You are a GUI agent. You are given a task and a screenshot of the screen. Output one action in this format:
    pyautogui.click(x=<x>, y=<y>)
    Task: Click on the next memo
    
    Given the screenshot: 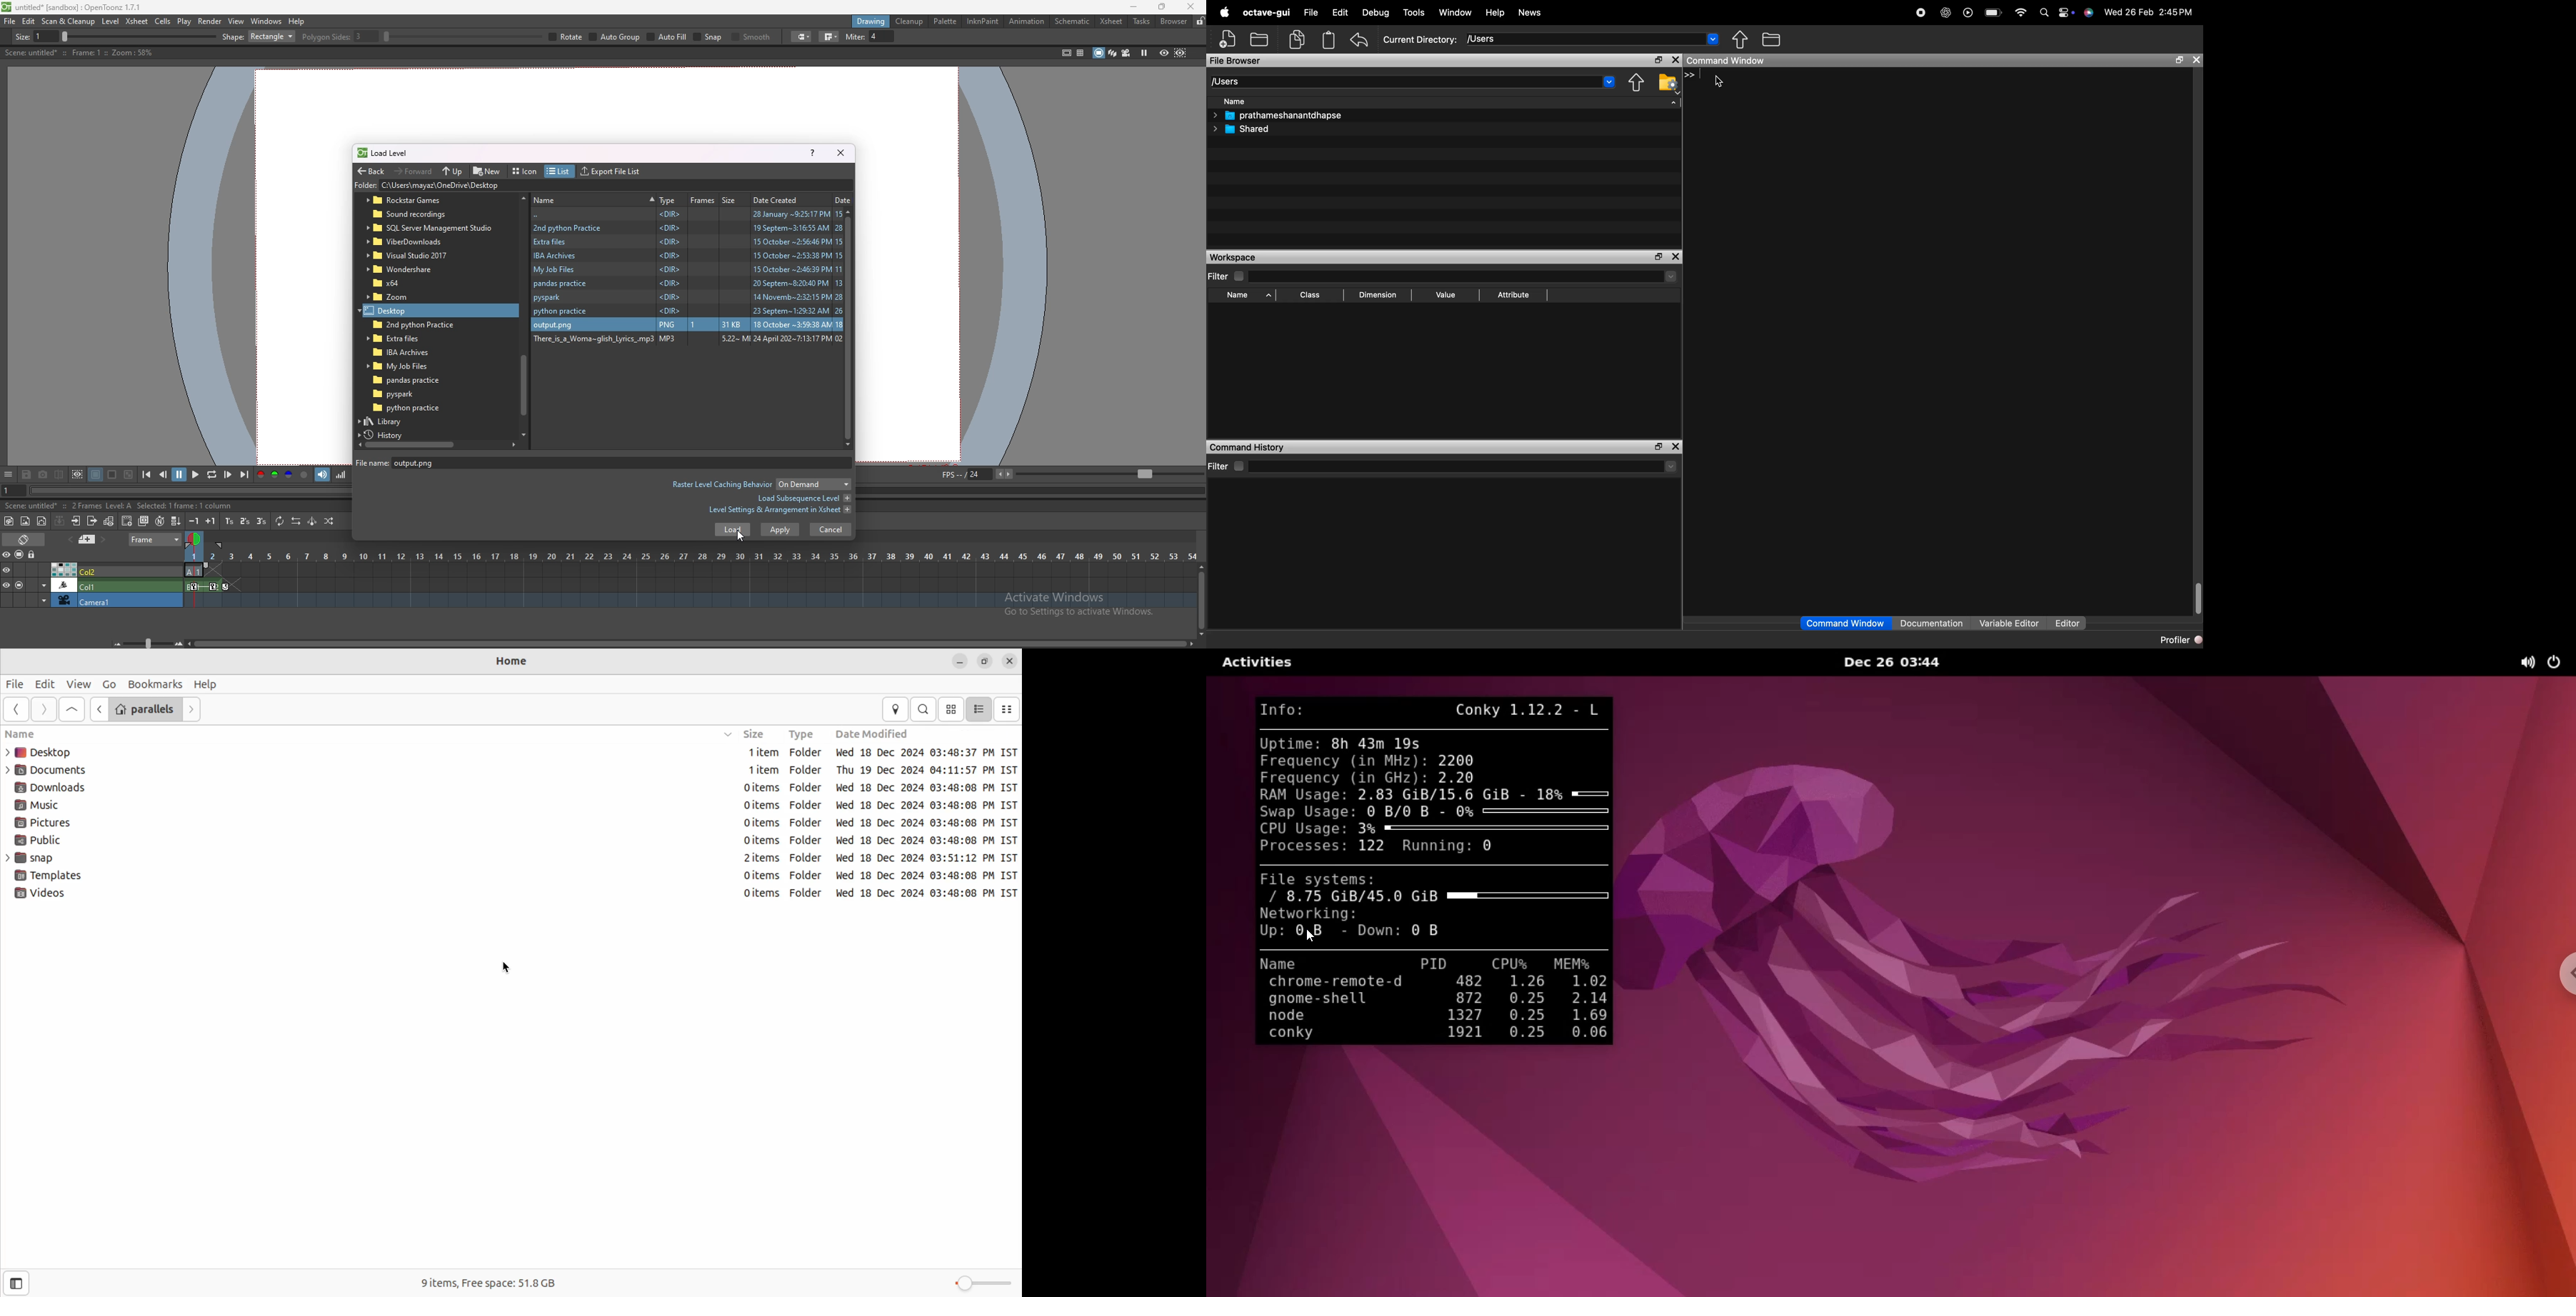 What is the action you would take?
    pyautogui.click(x=104, y=540)
    